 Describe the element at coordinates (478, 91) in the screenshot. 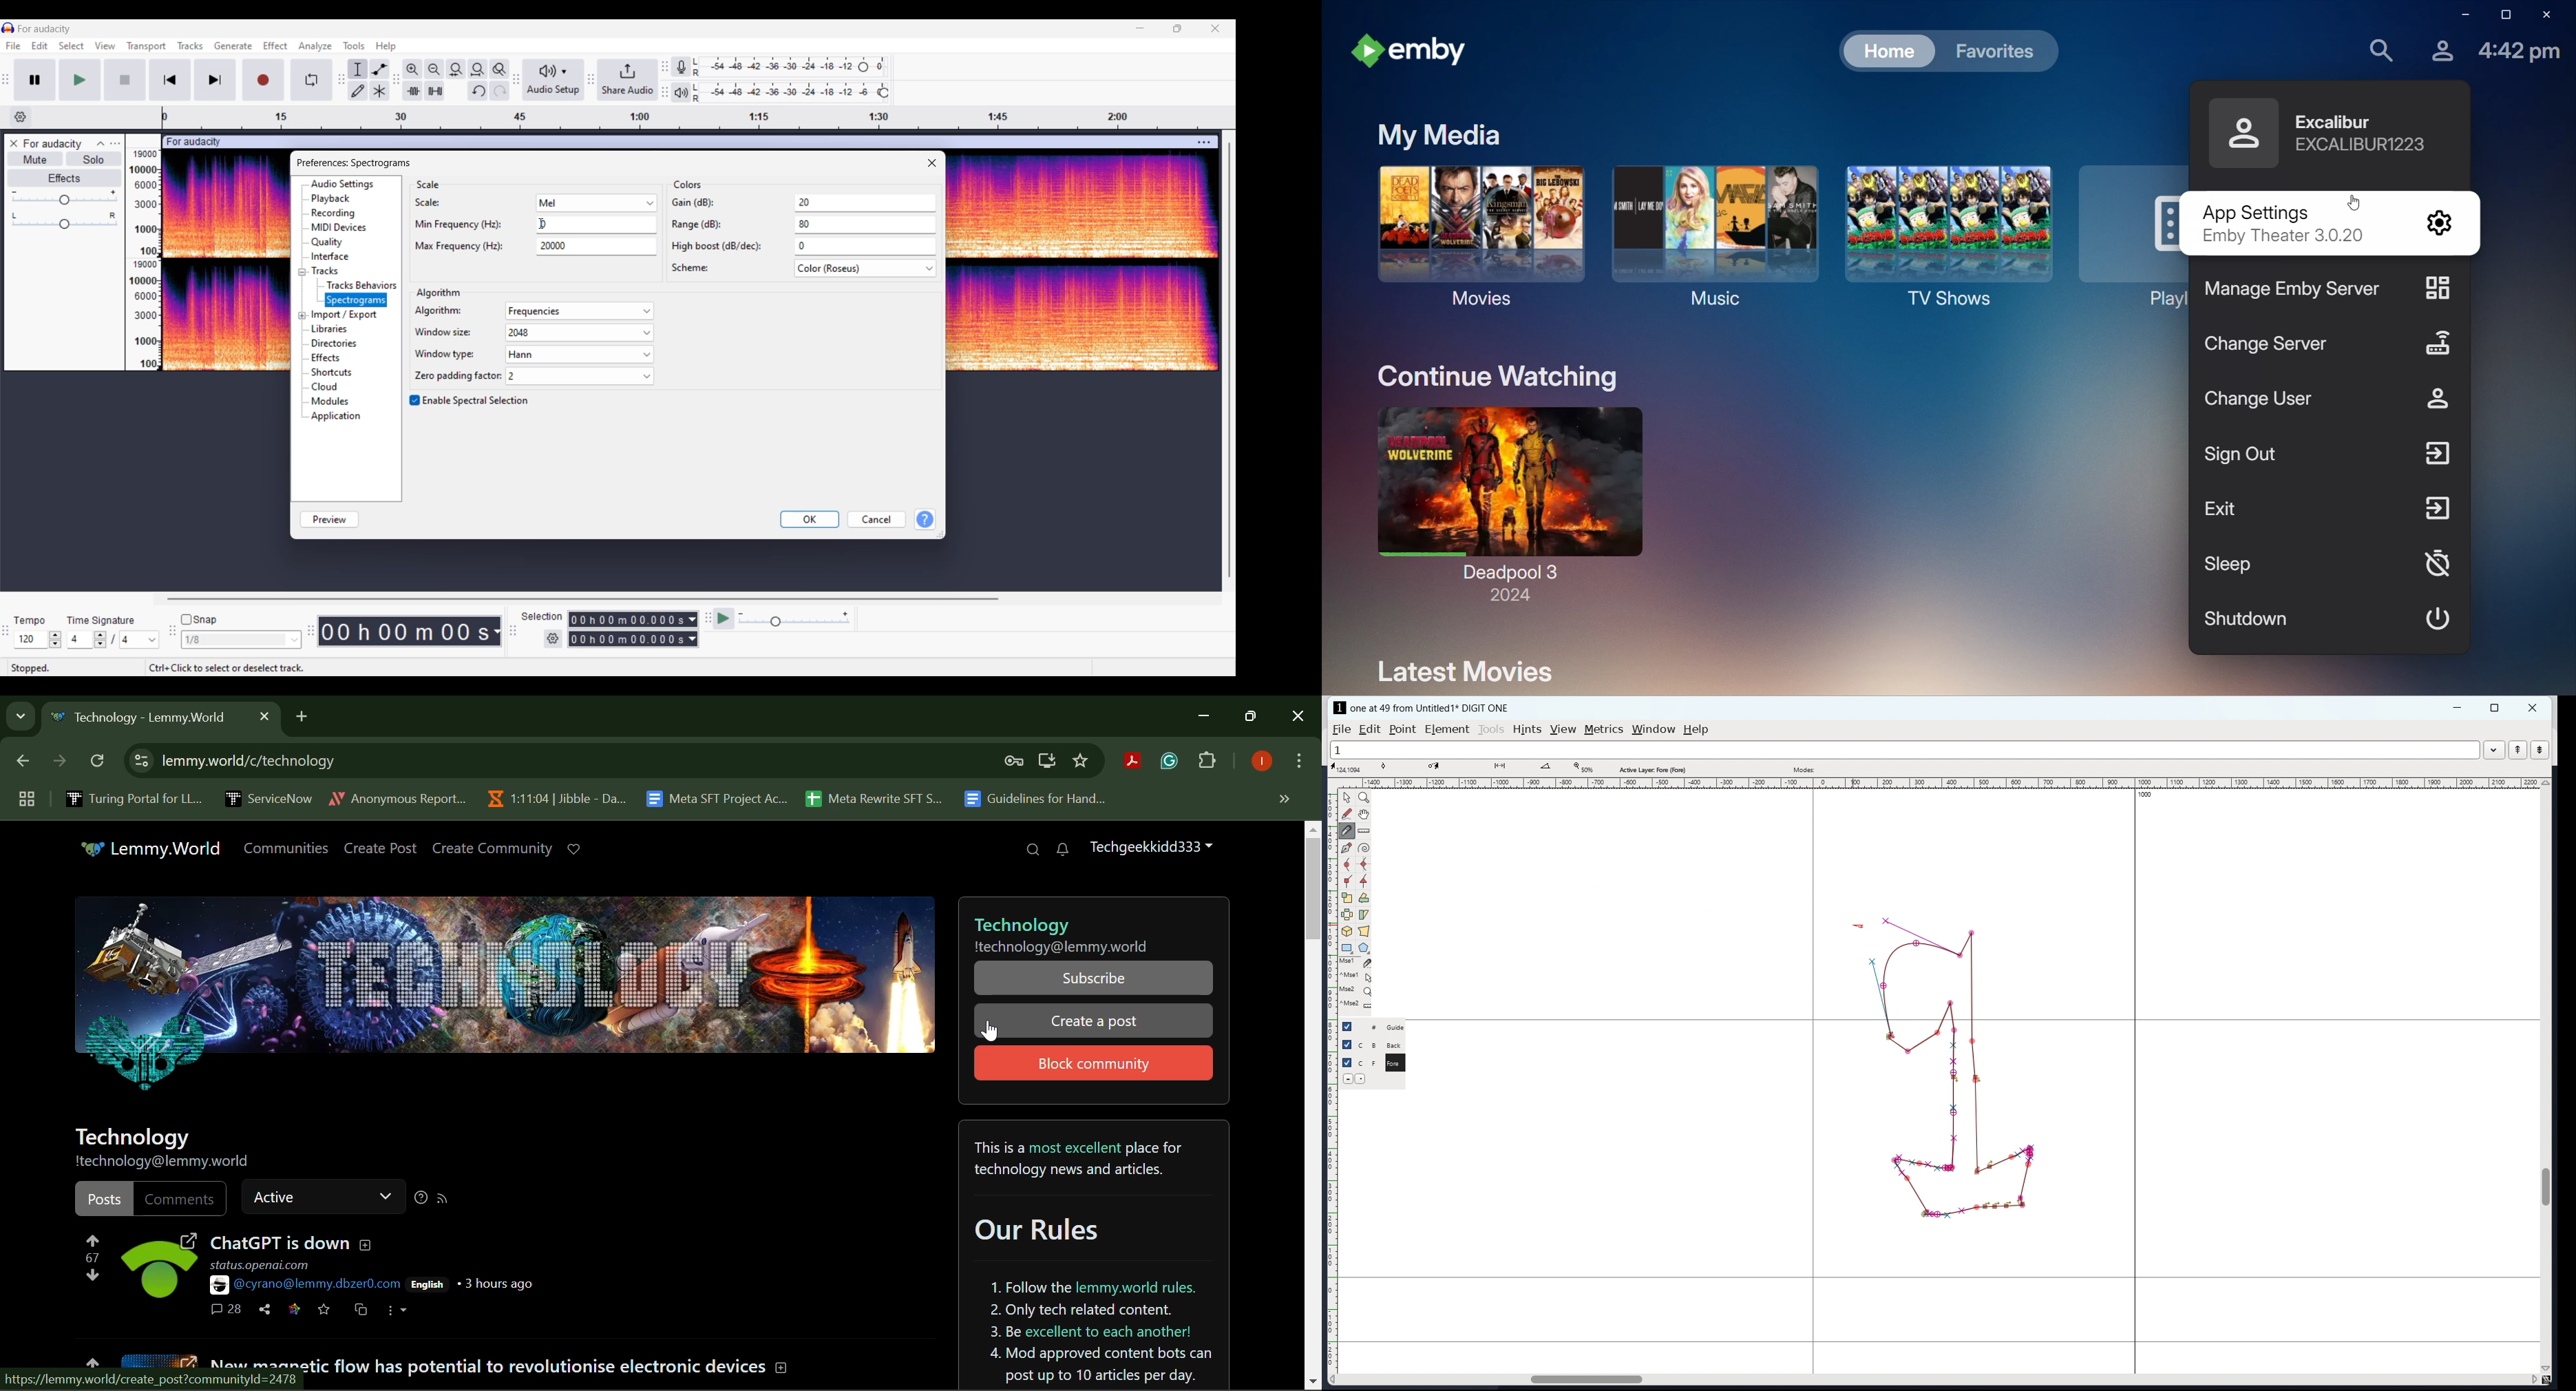

I see `Undo` at that location.